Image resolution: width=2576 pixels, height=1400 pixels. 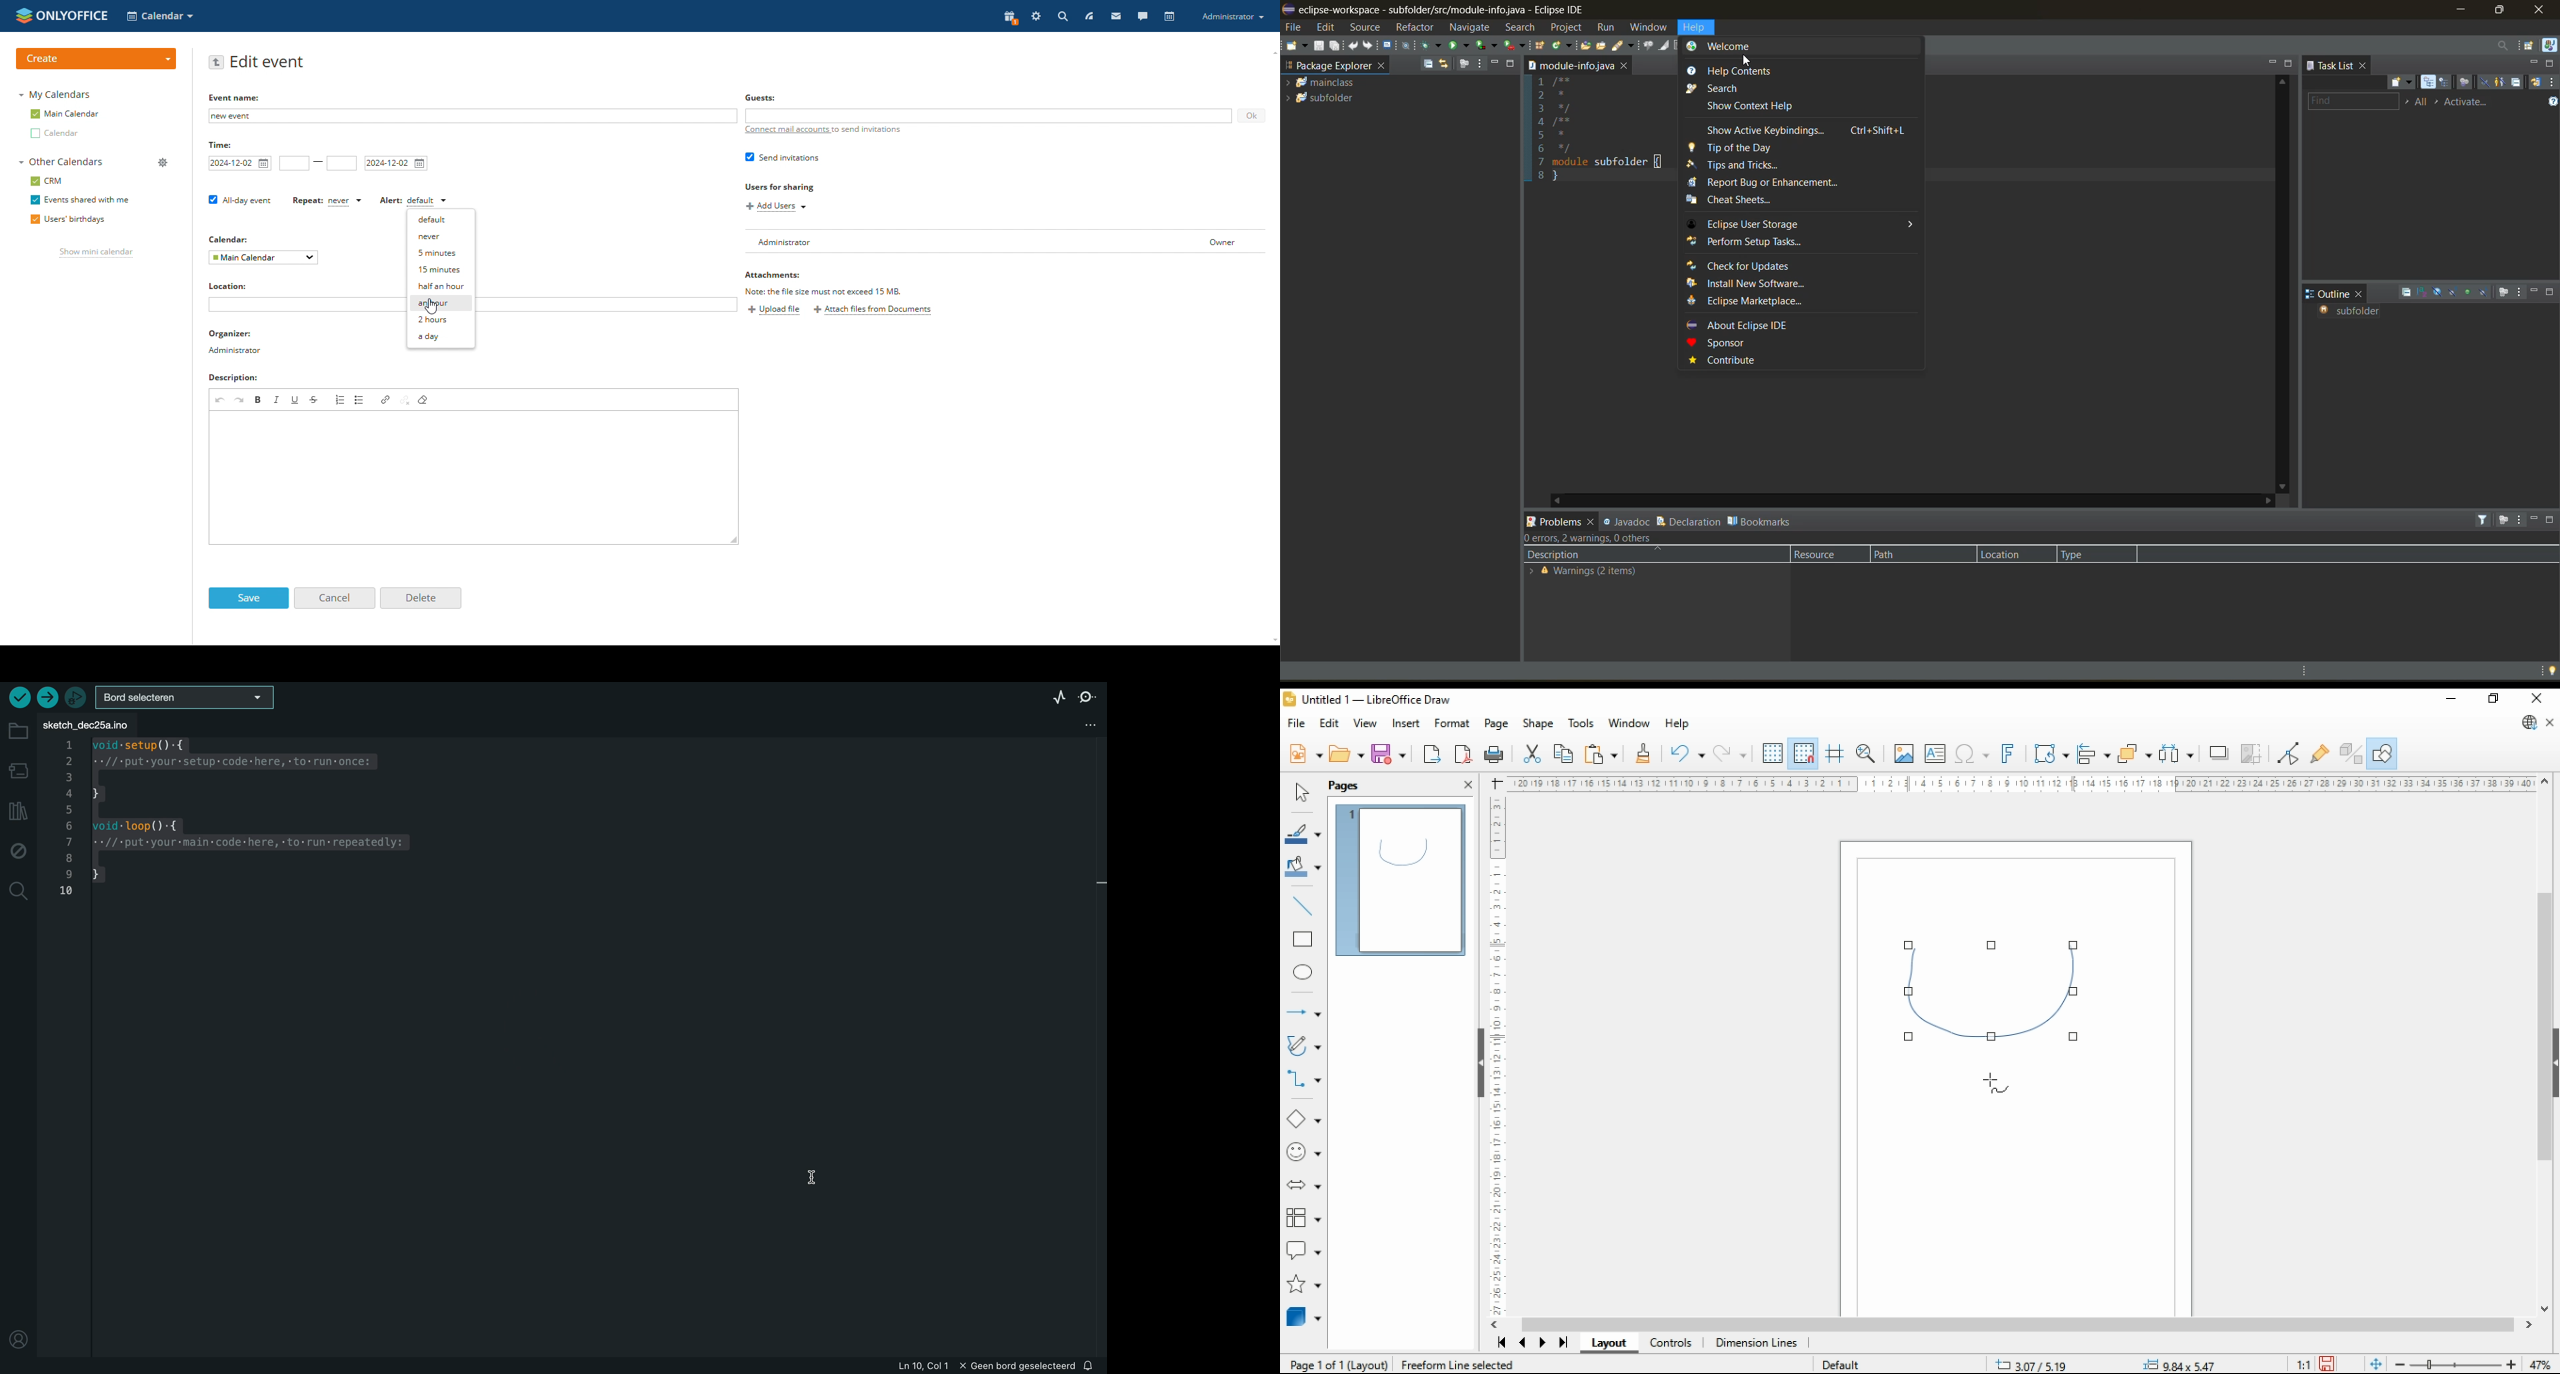 What do you see at coordinates (1729, 755) in the screenshot?
I see `redo` at bounding box center [1729, 755].